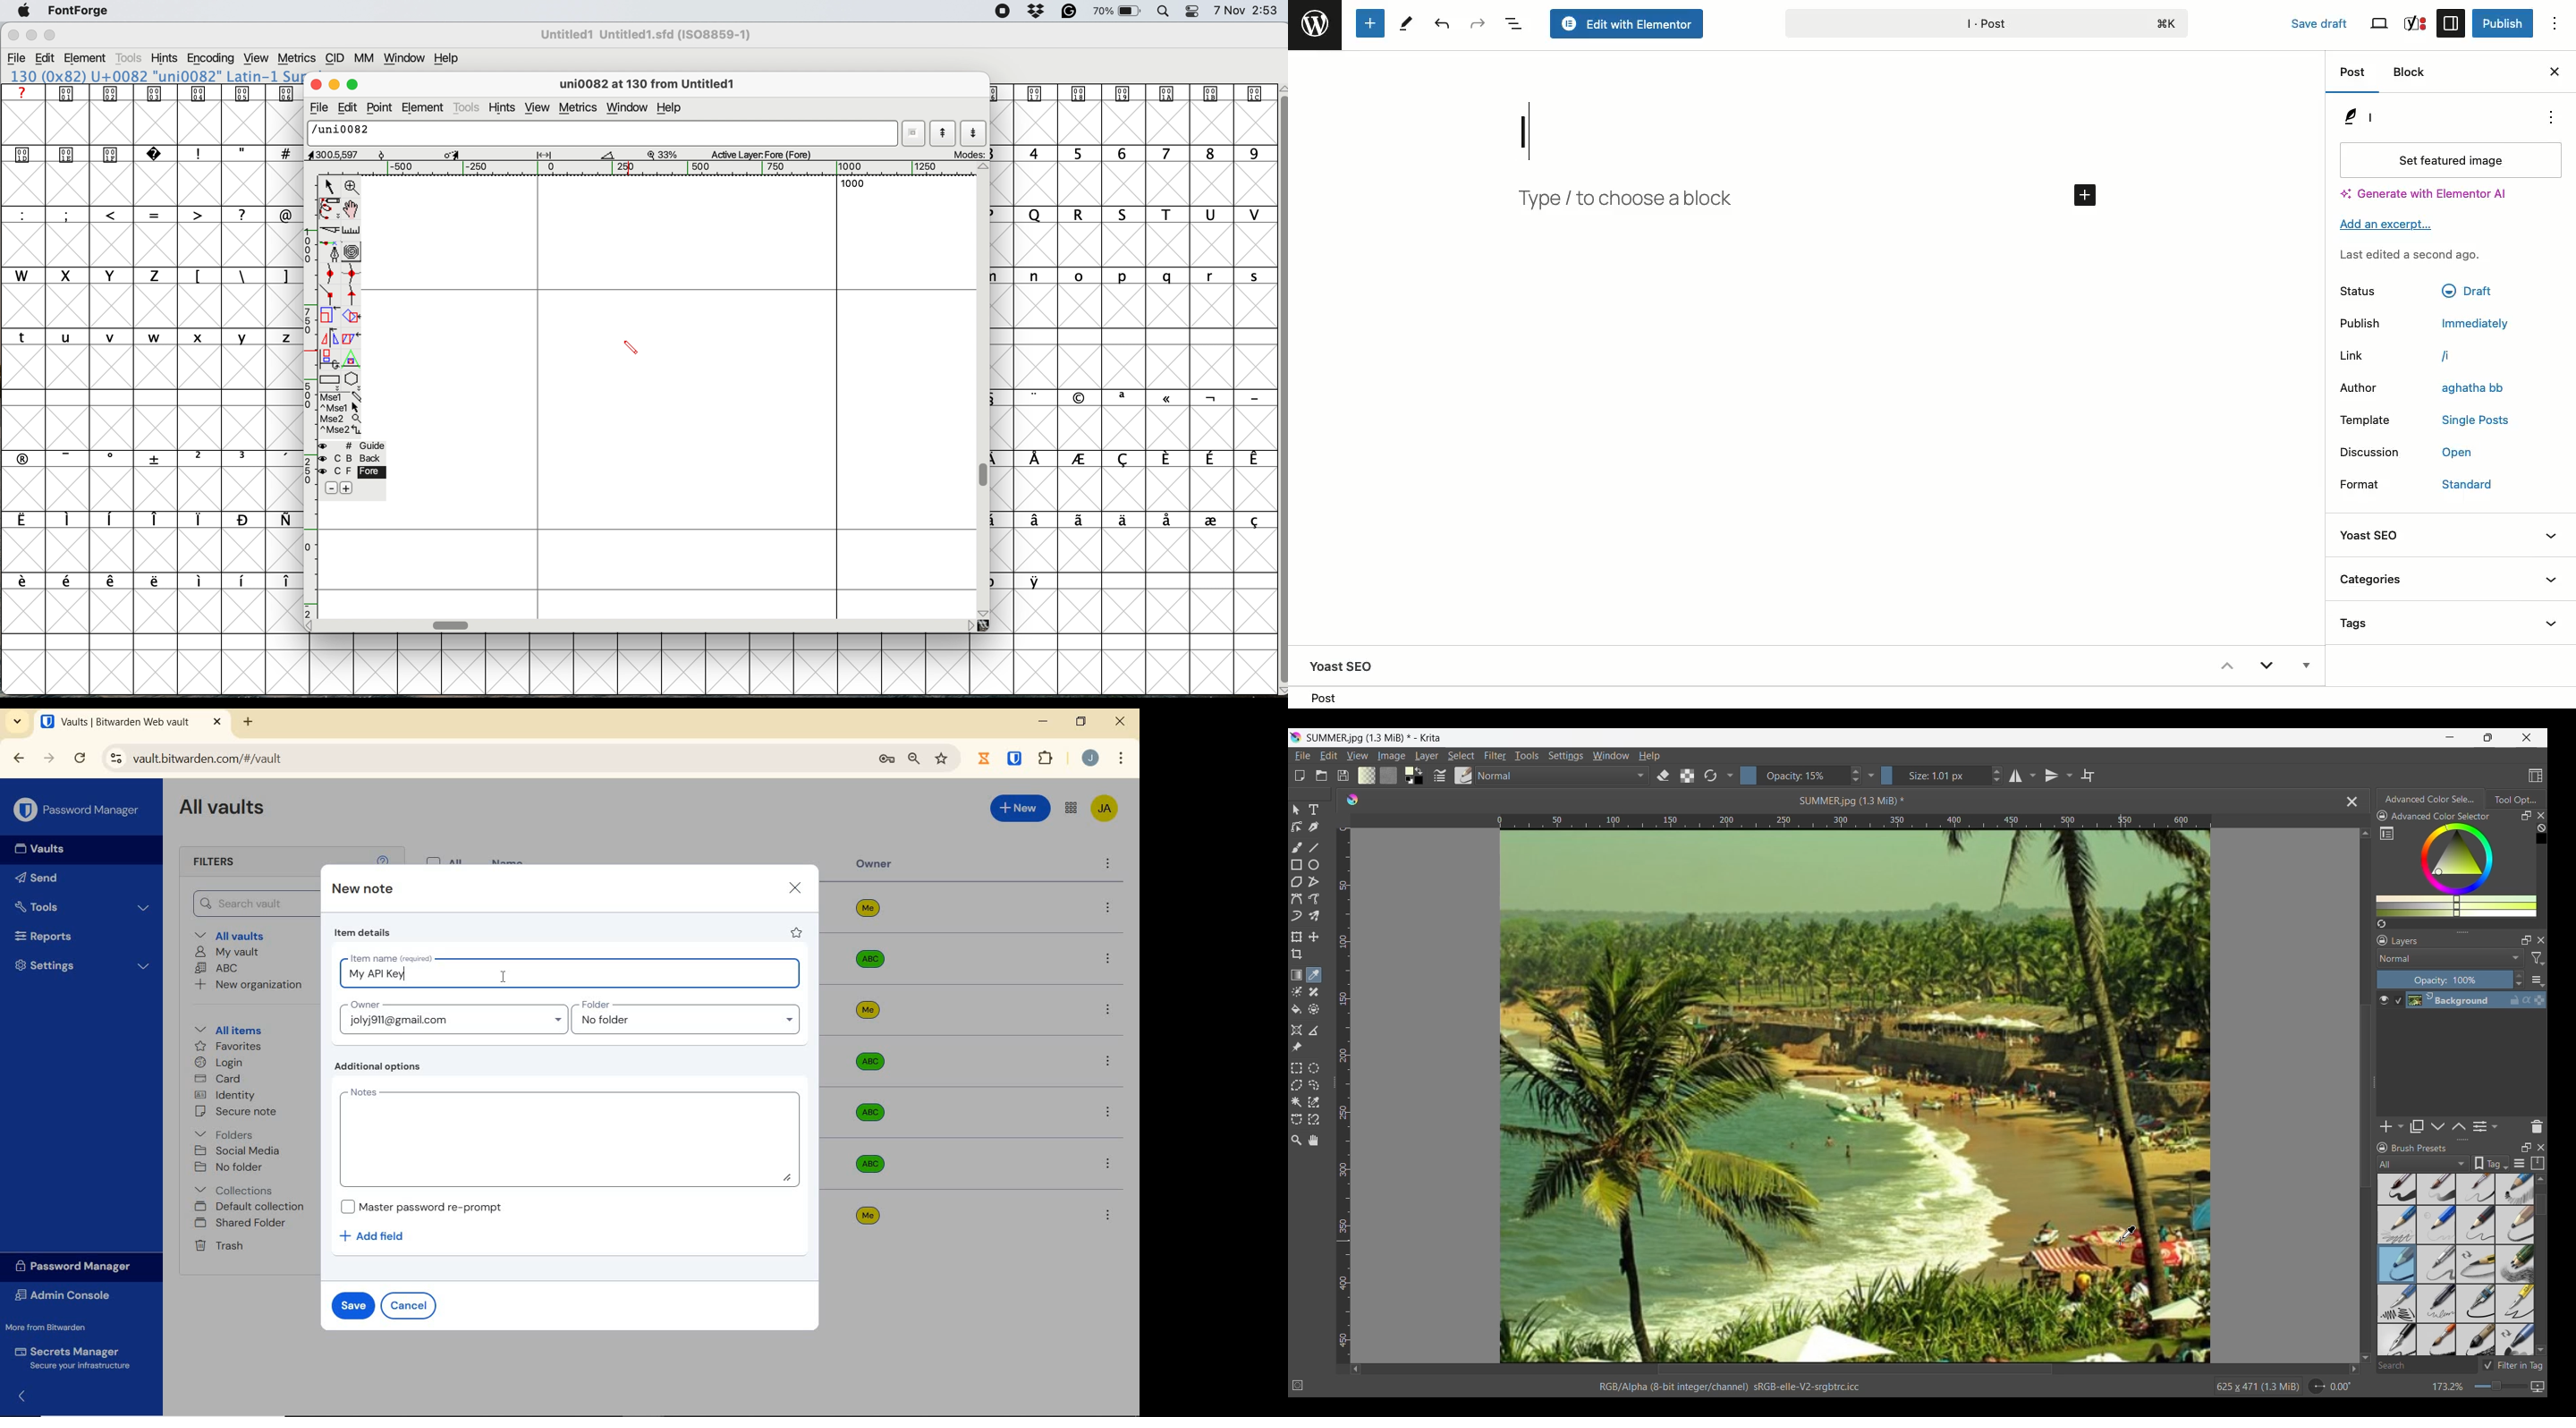 The width and height of the screenshot is (2576, 1428). I want to click on Settings dropdown, so click(1729, 775).